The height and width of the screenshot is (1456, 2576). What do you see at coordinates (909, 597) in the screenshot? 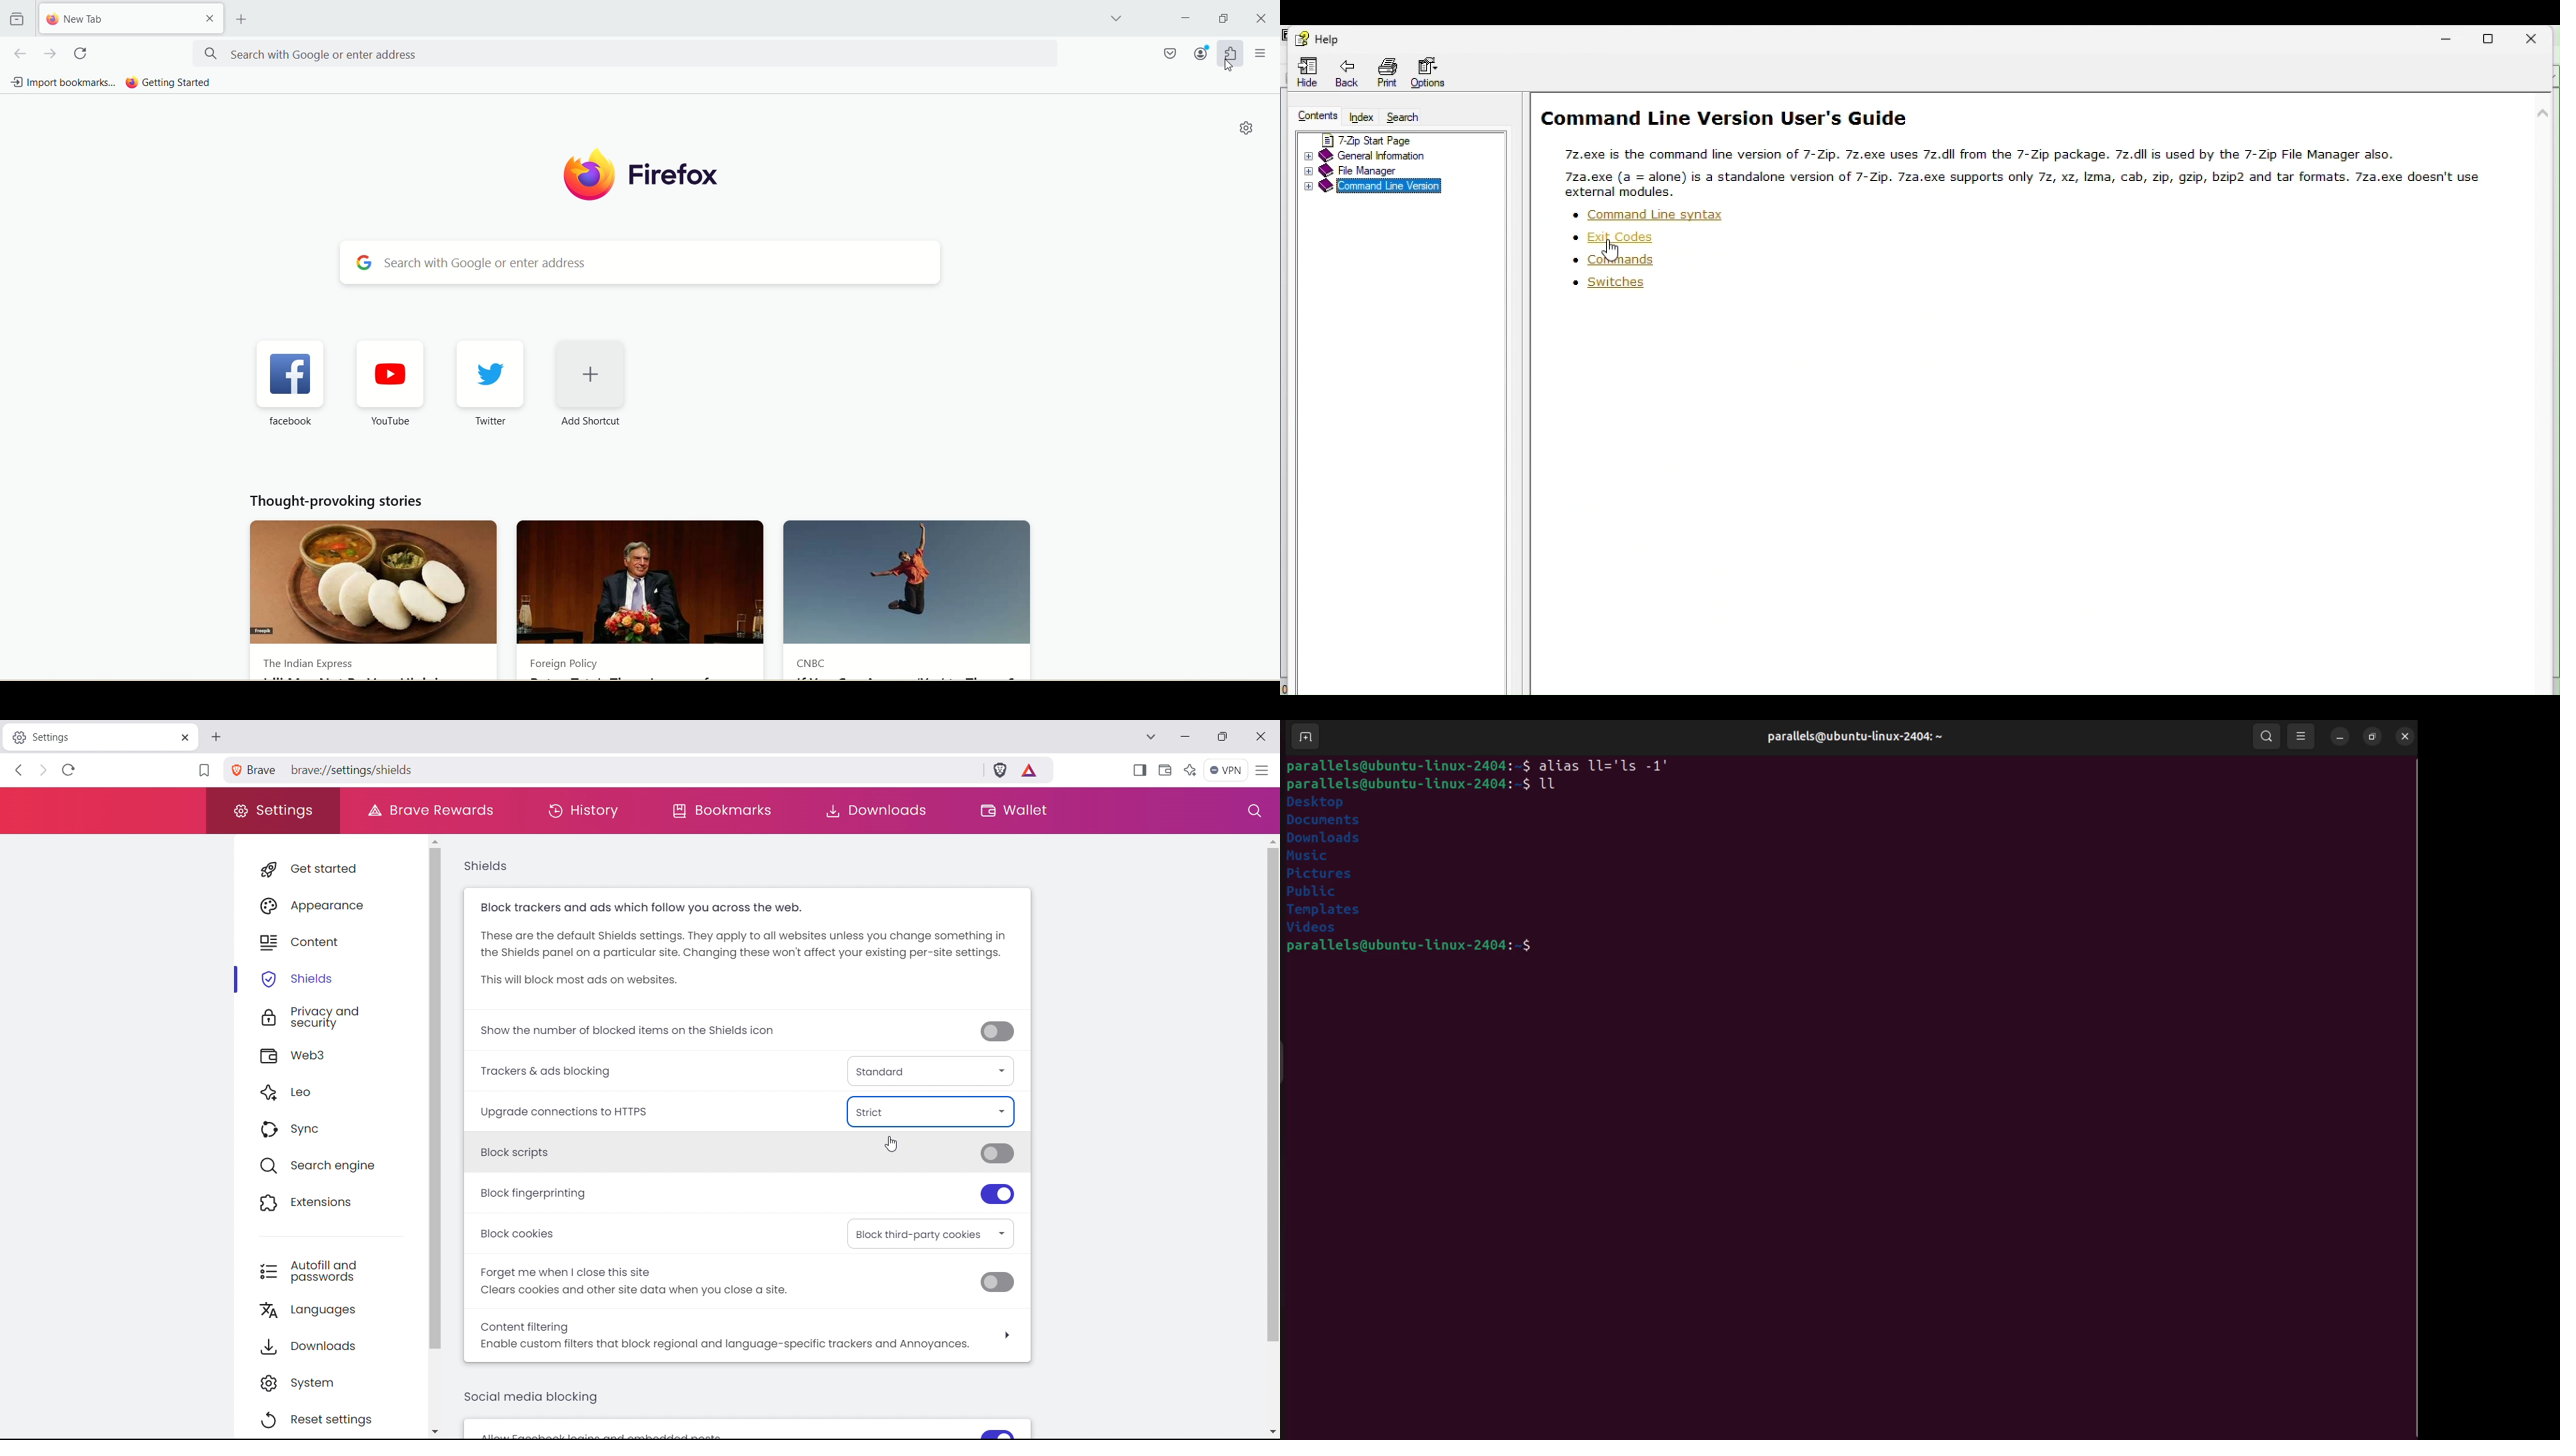
I see `CNBC` at bounding box center [909, 597].